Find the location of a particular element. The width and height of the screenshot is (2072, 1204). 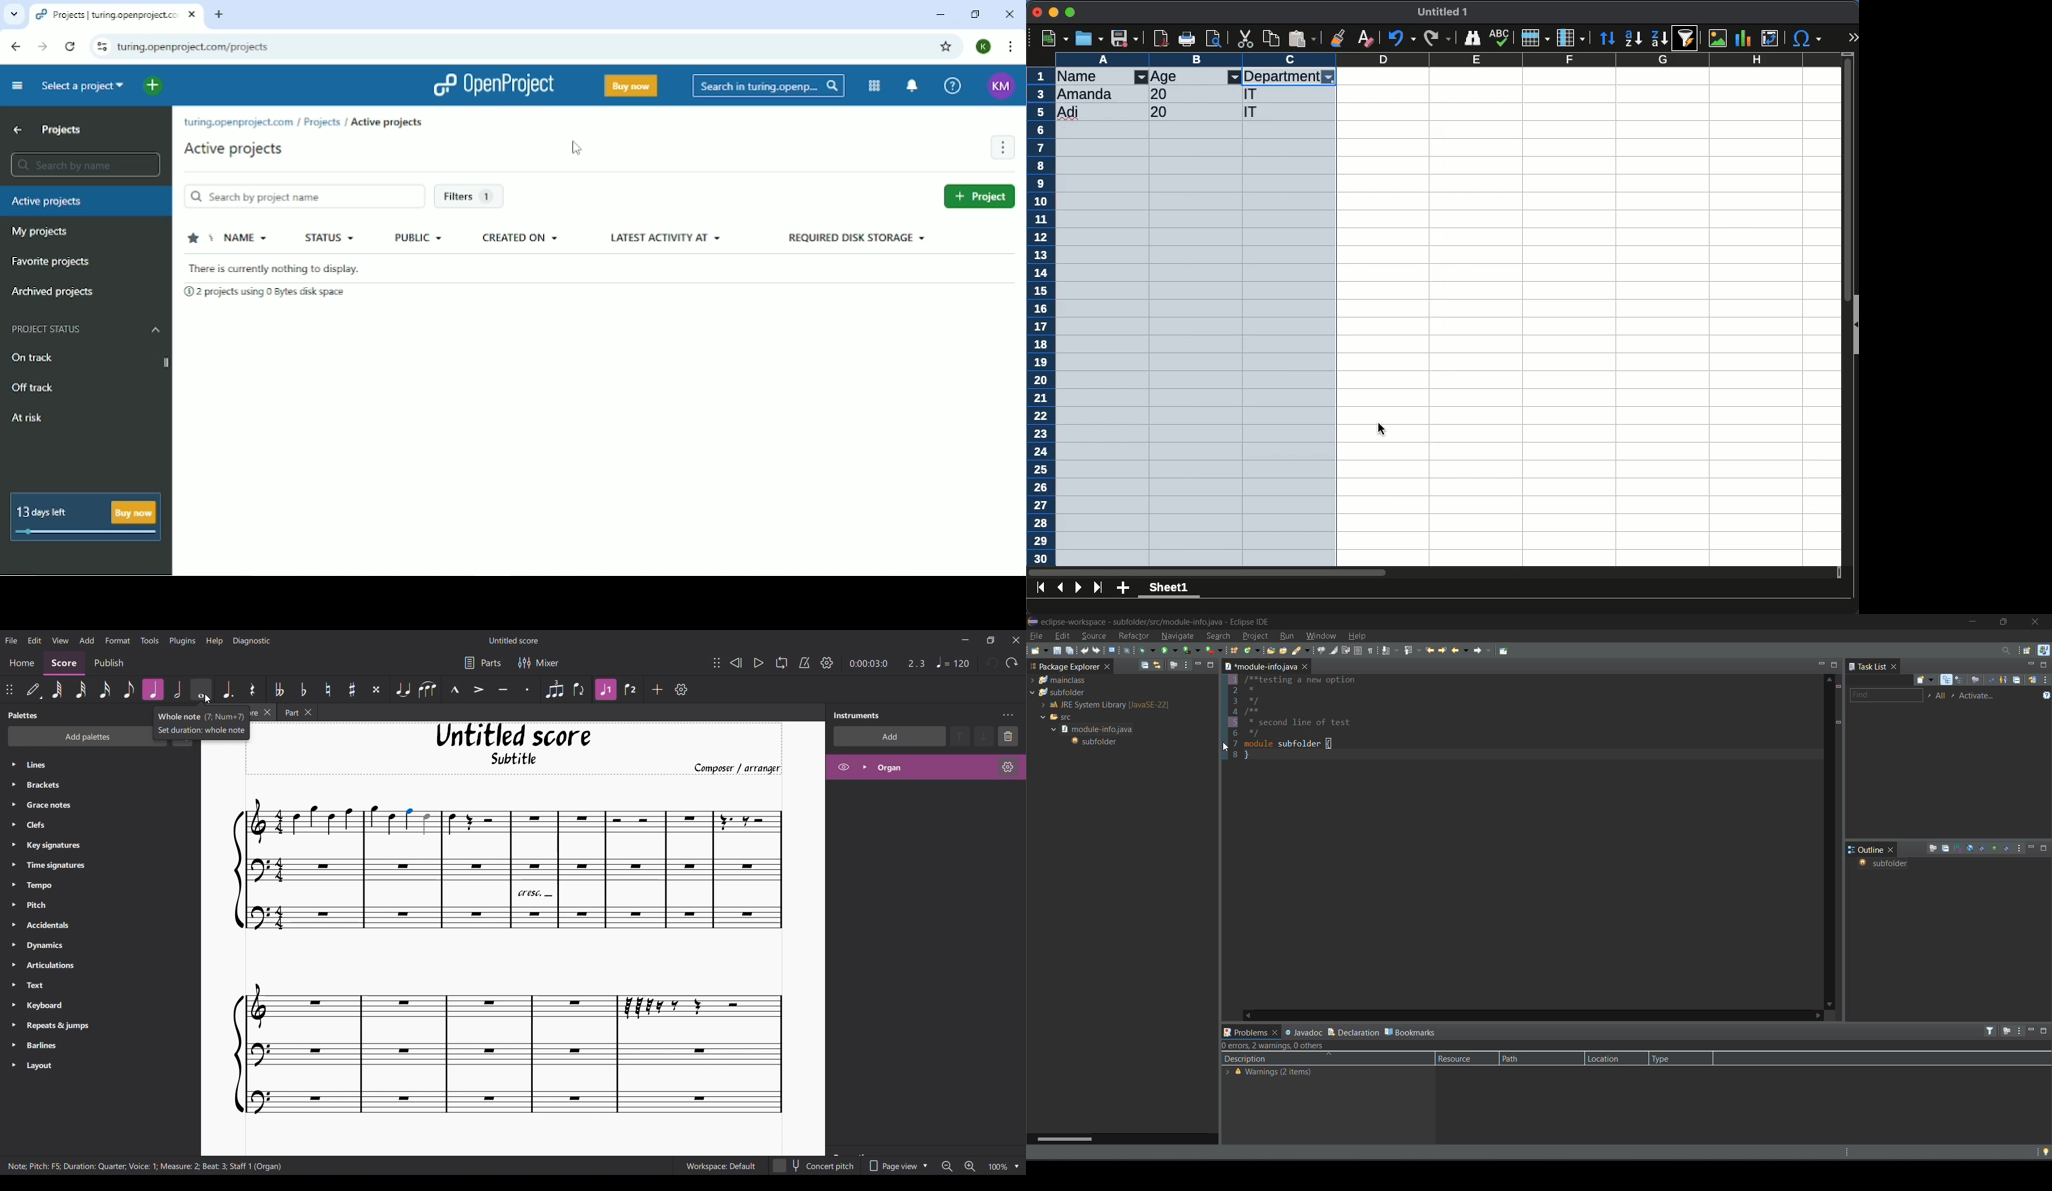

show tasks UI legend is located at coordinates (2046, 697).